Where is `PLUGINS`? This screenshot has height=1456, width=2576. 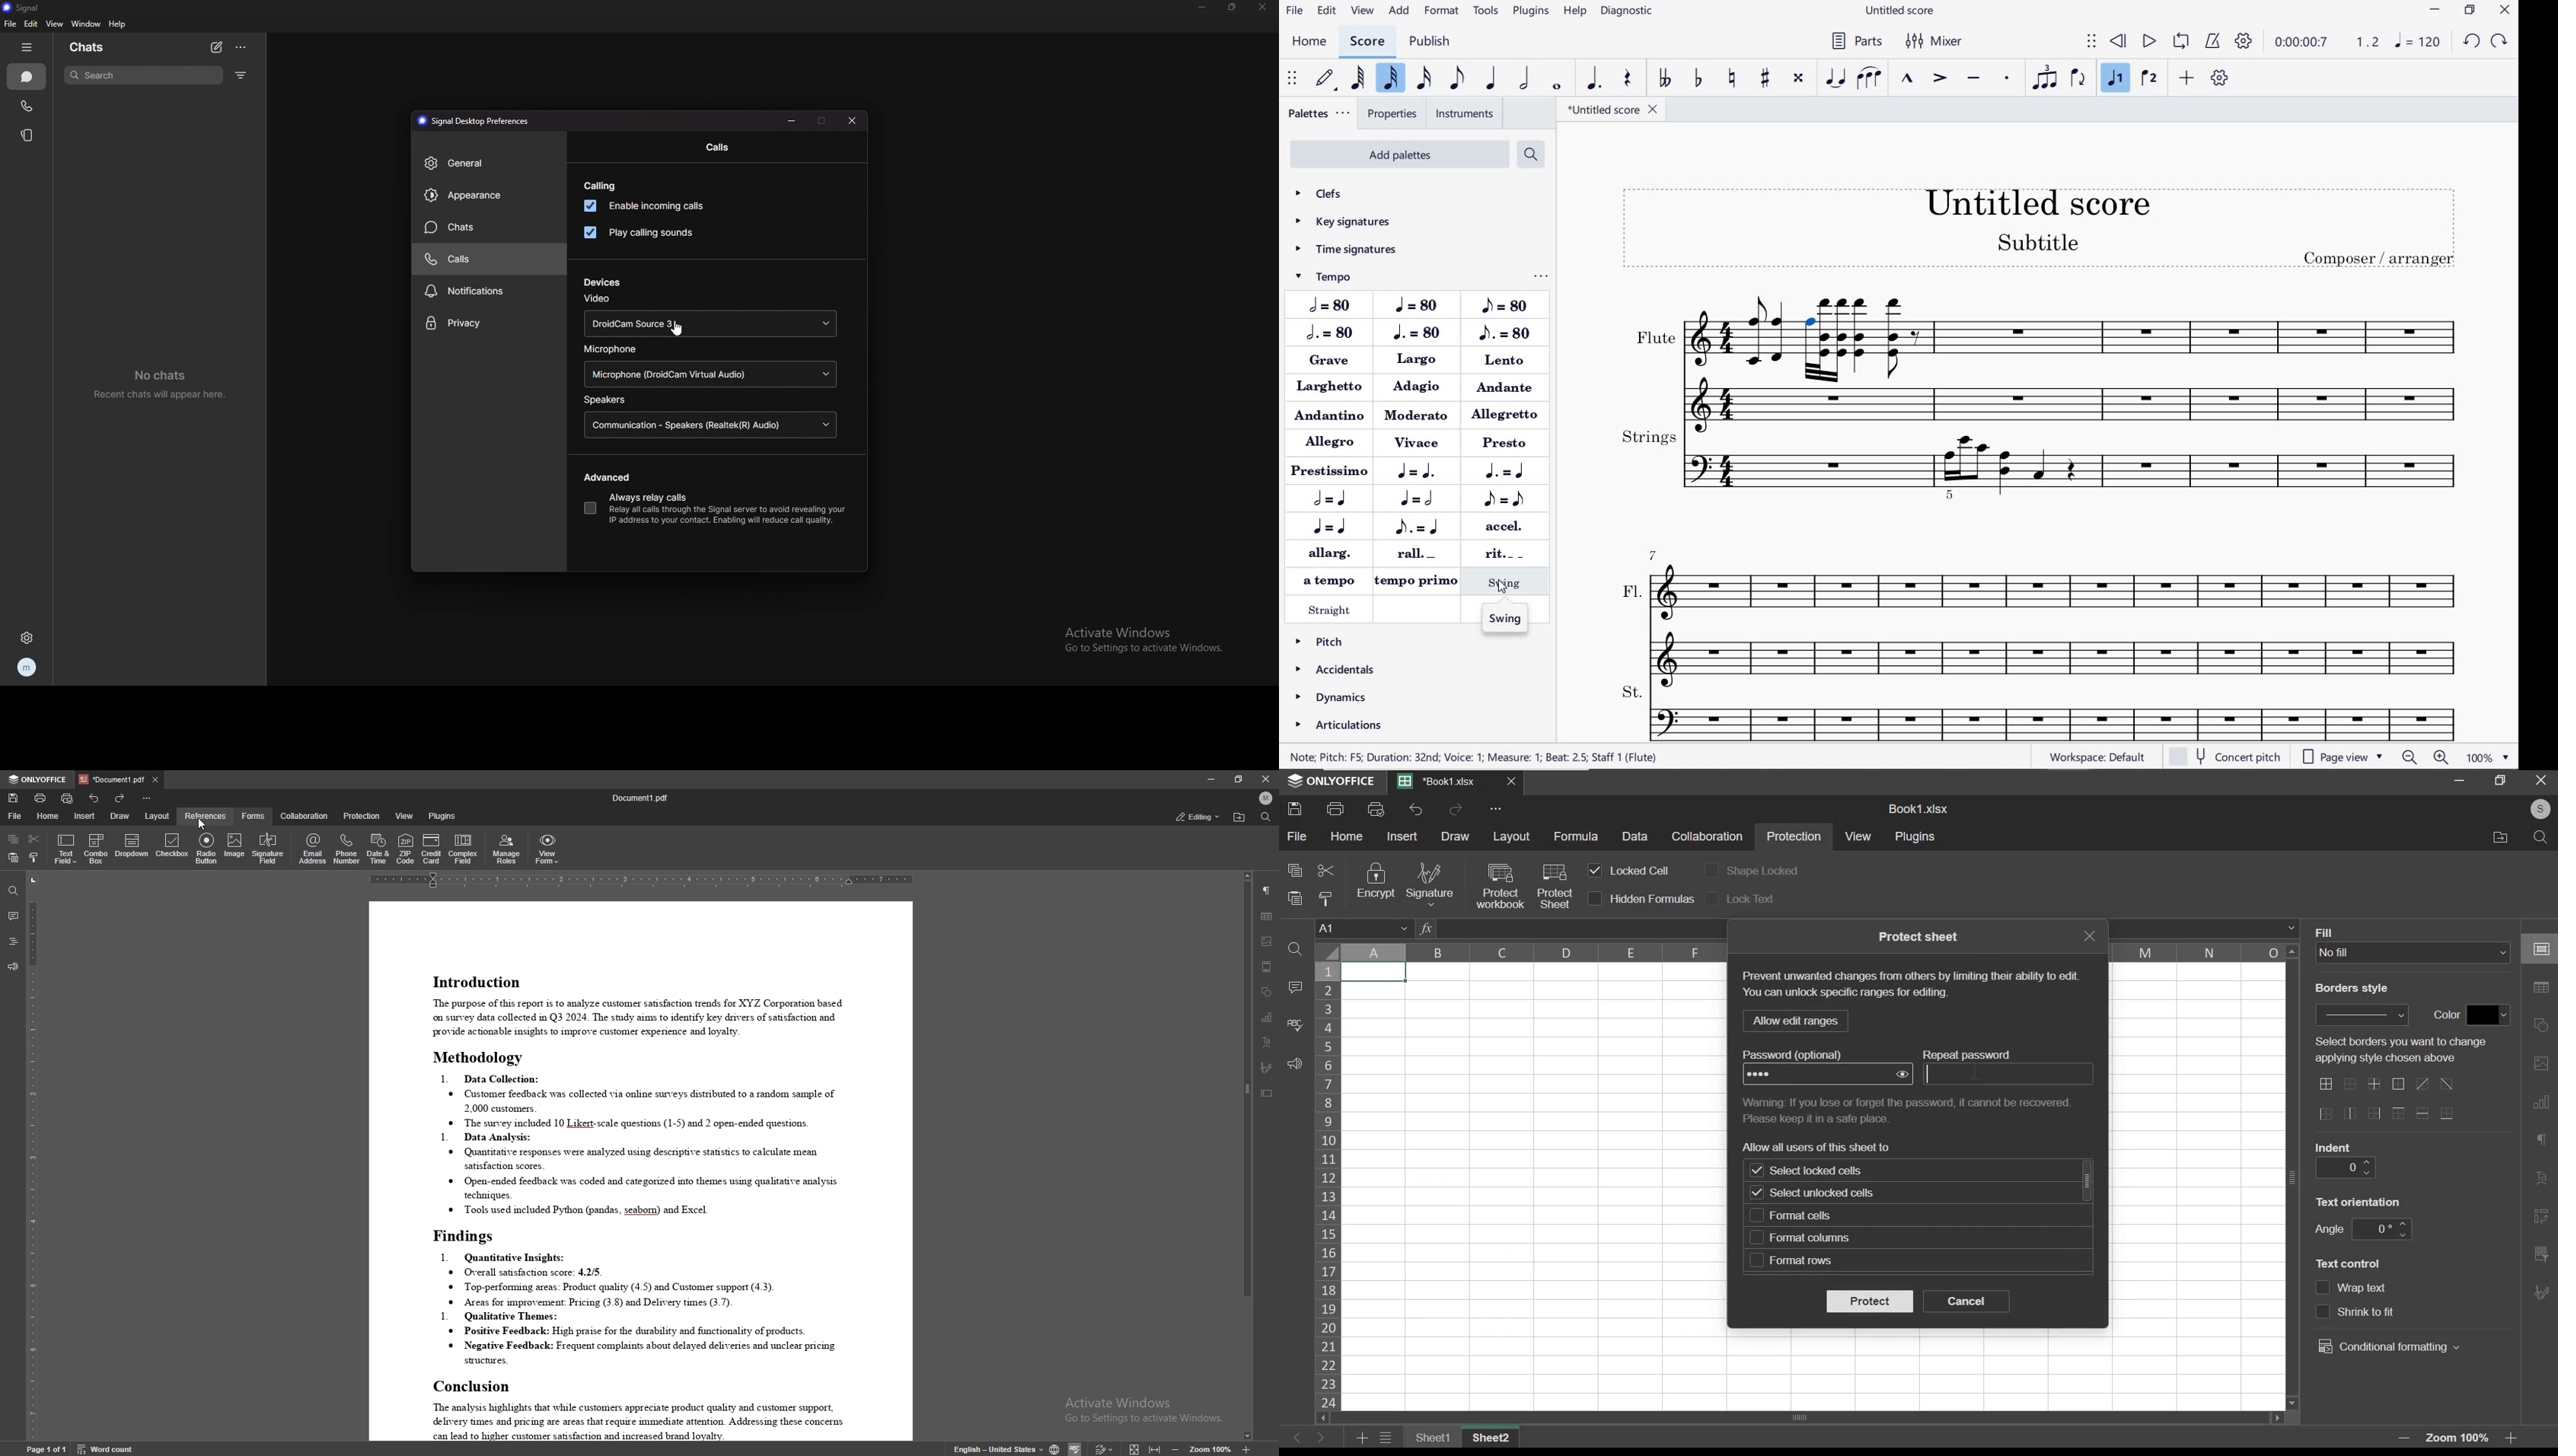 PLUGINS is located at coordinates (1530, 10).